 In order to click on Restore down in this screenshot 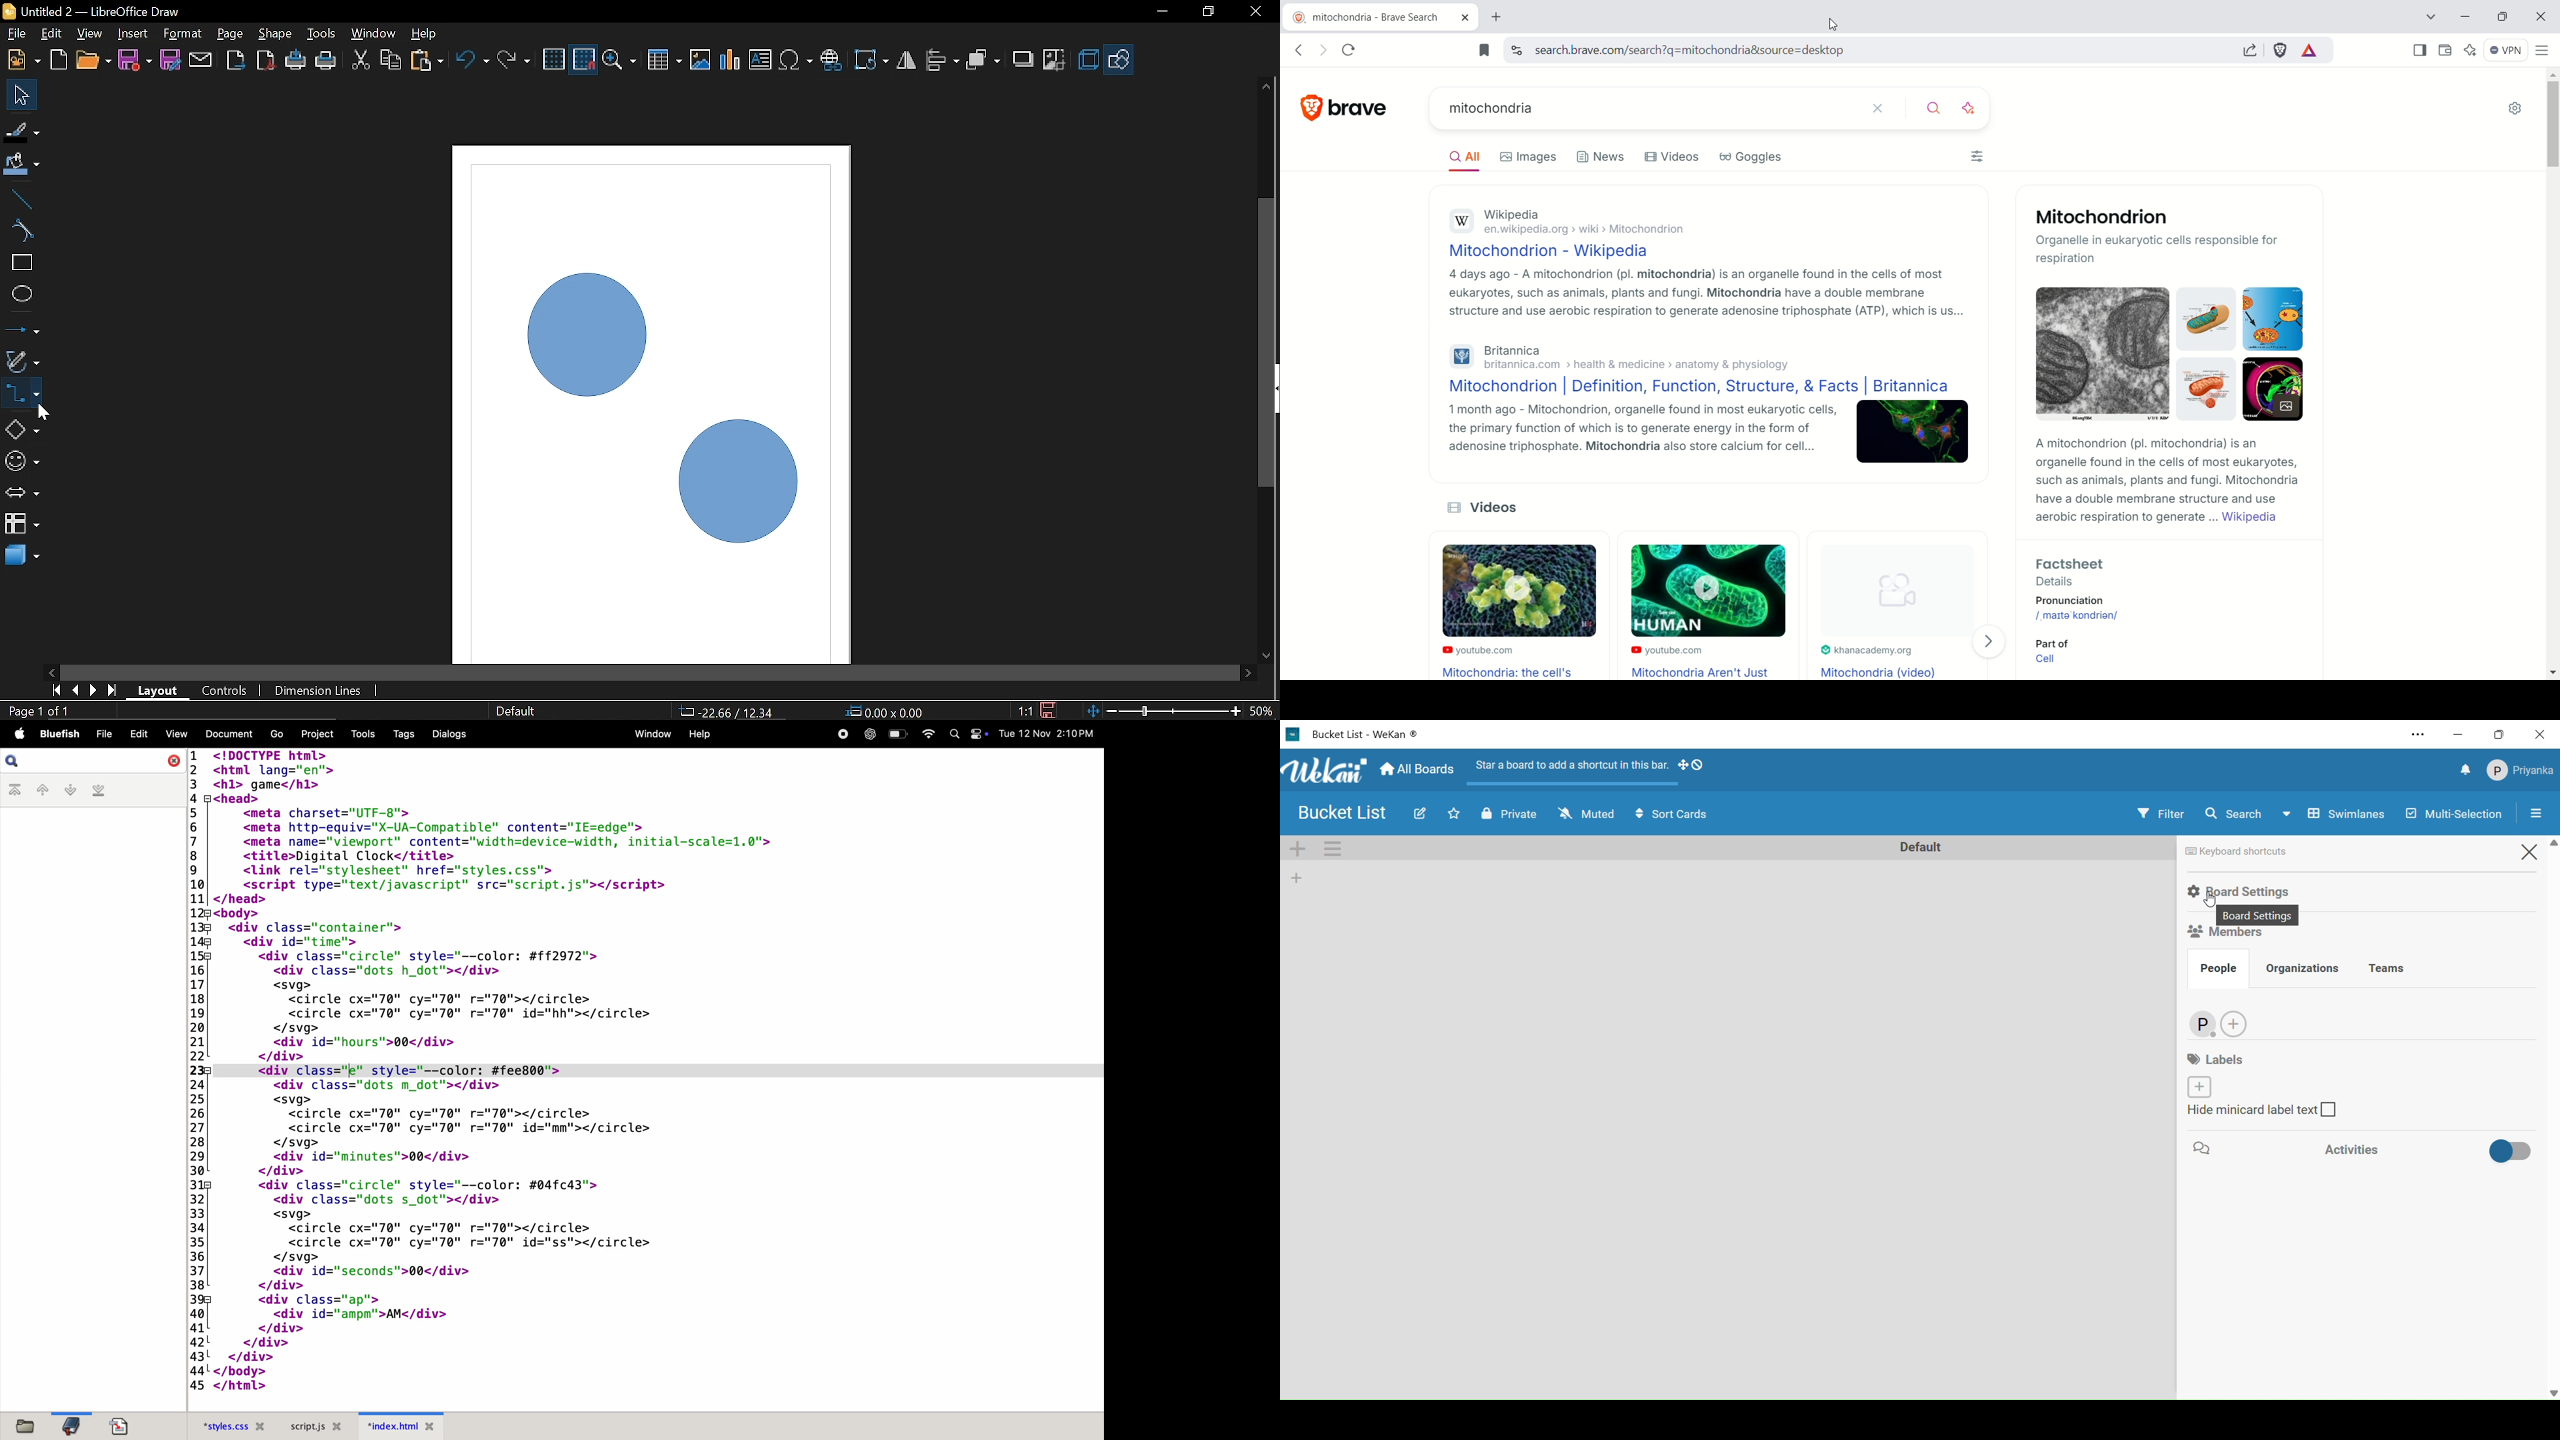, I will do `click(1206, 14)`.